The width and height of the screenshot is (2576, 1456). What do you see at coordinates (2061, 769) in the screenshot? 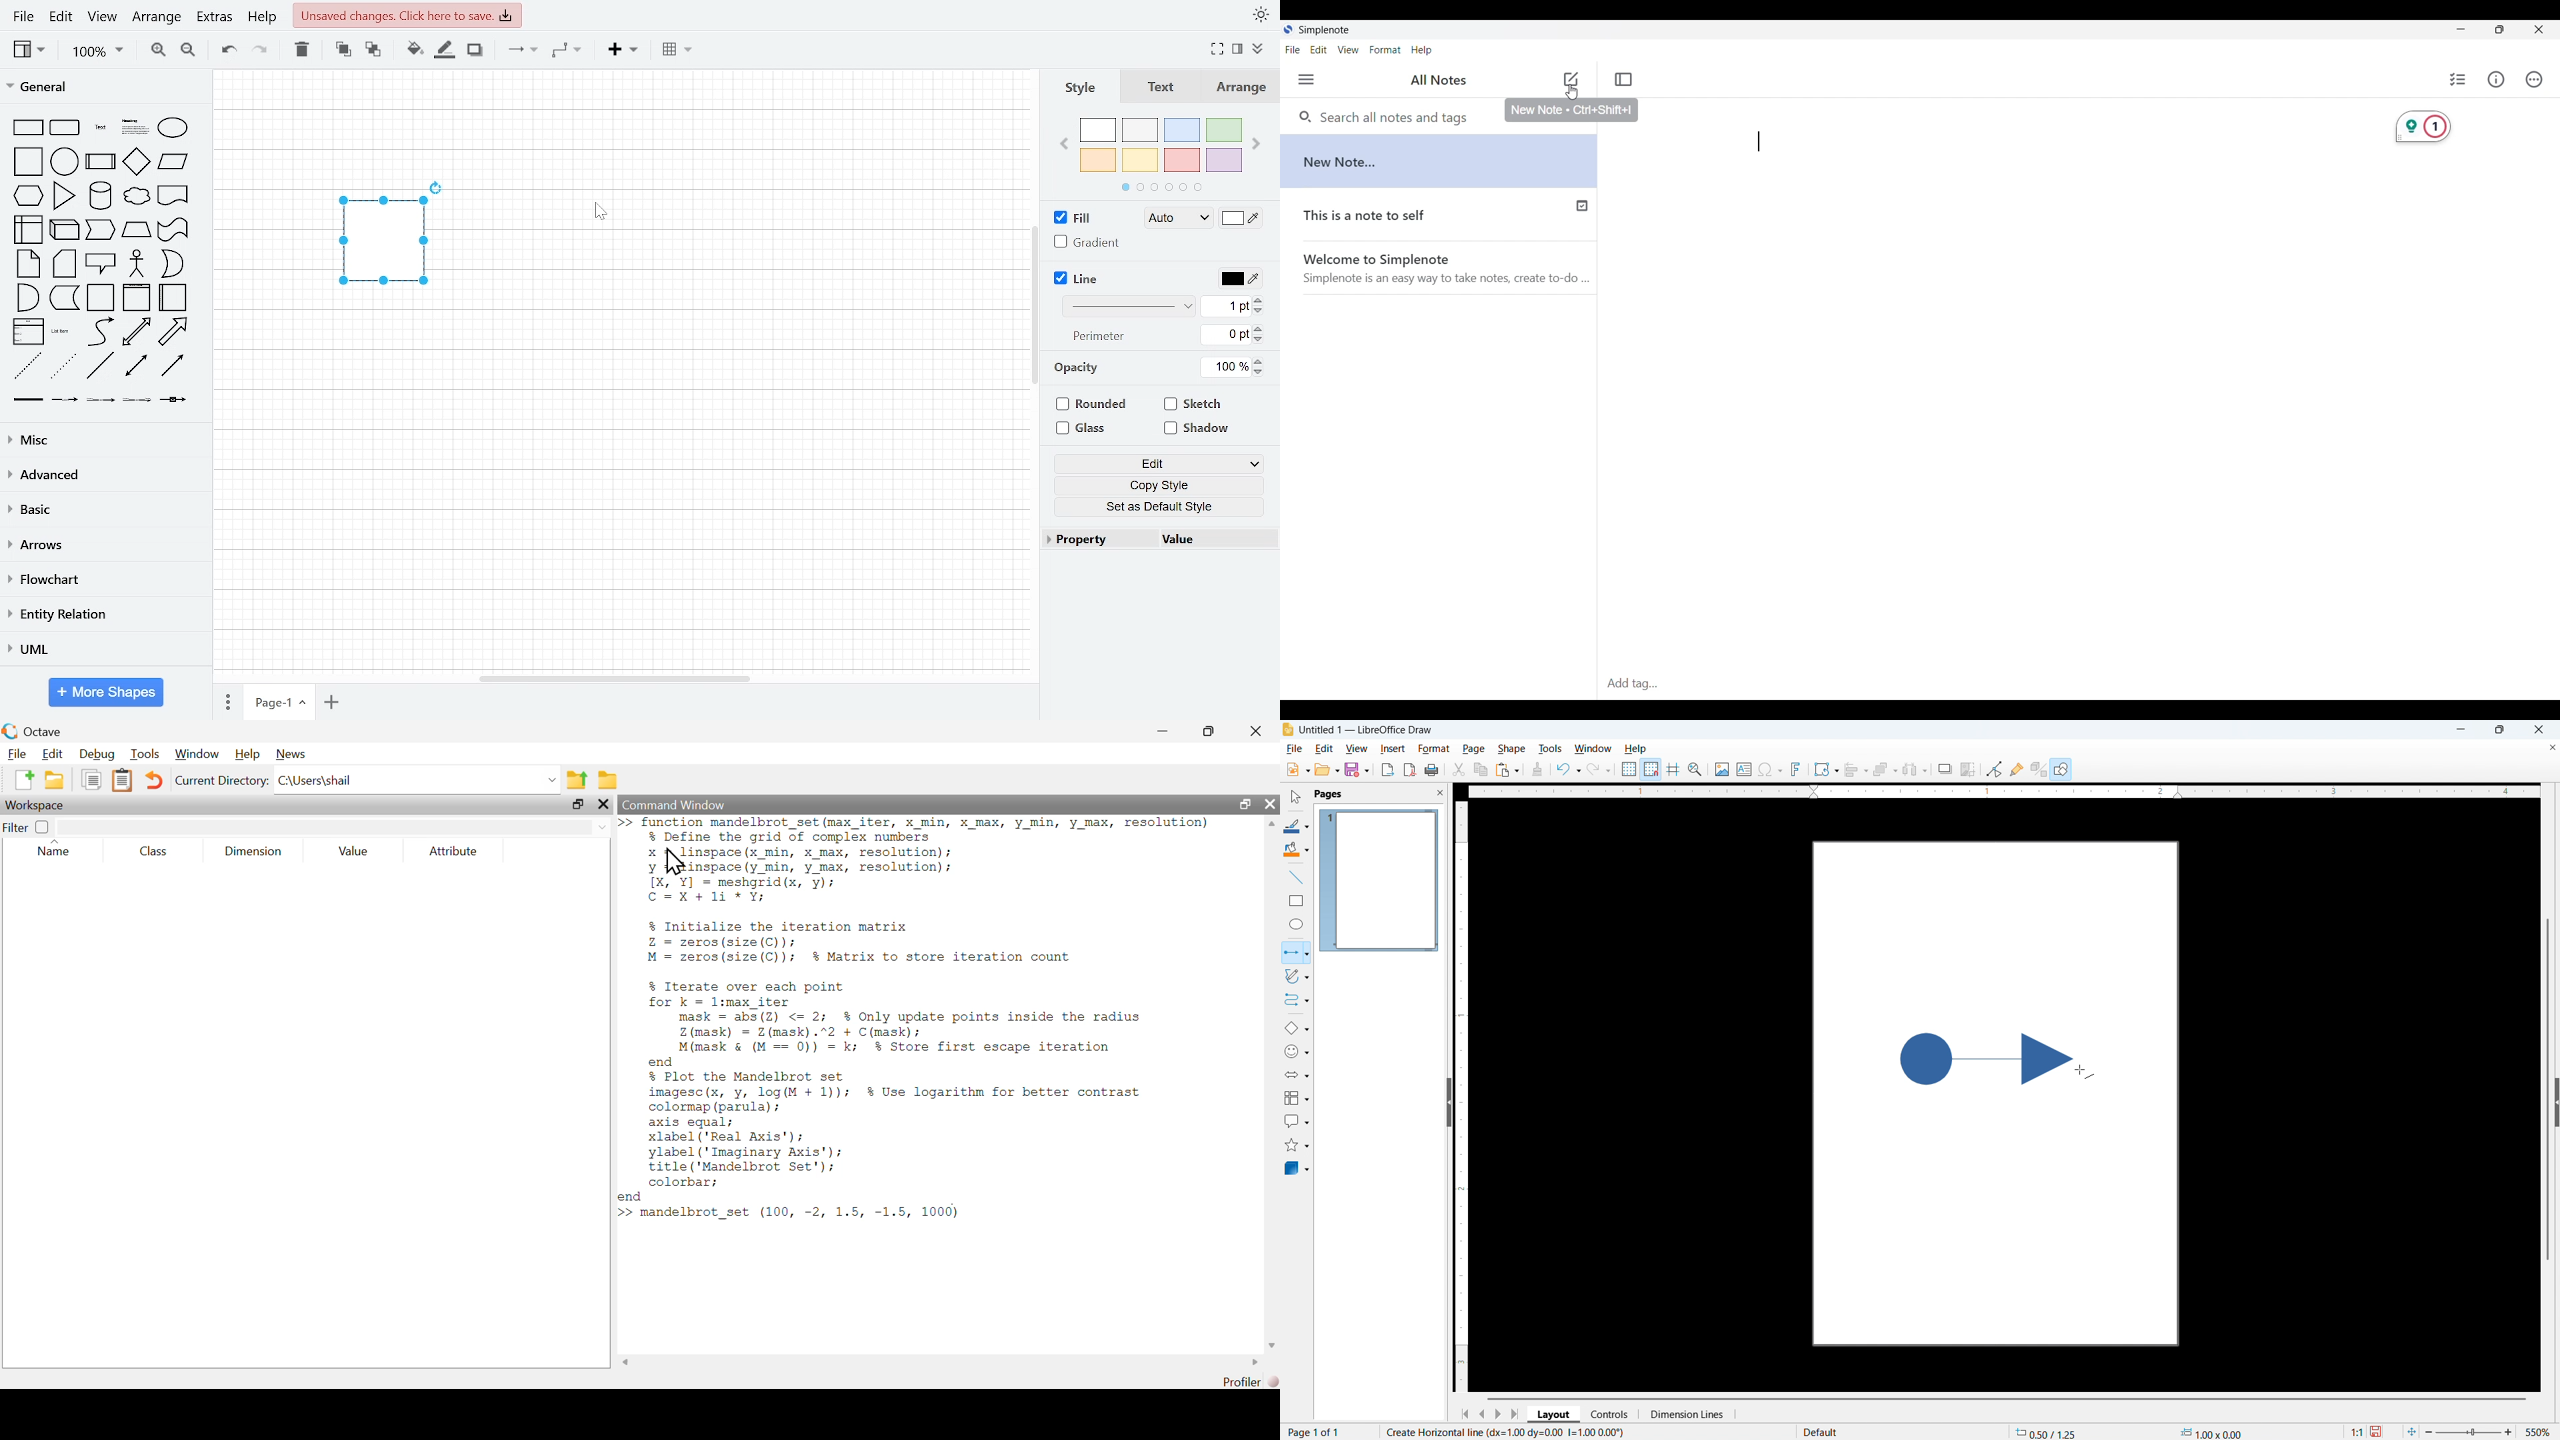
I see `Help ` at bounding box center [2061, 769].